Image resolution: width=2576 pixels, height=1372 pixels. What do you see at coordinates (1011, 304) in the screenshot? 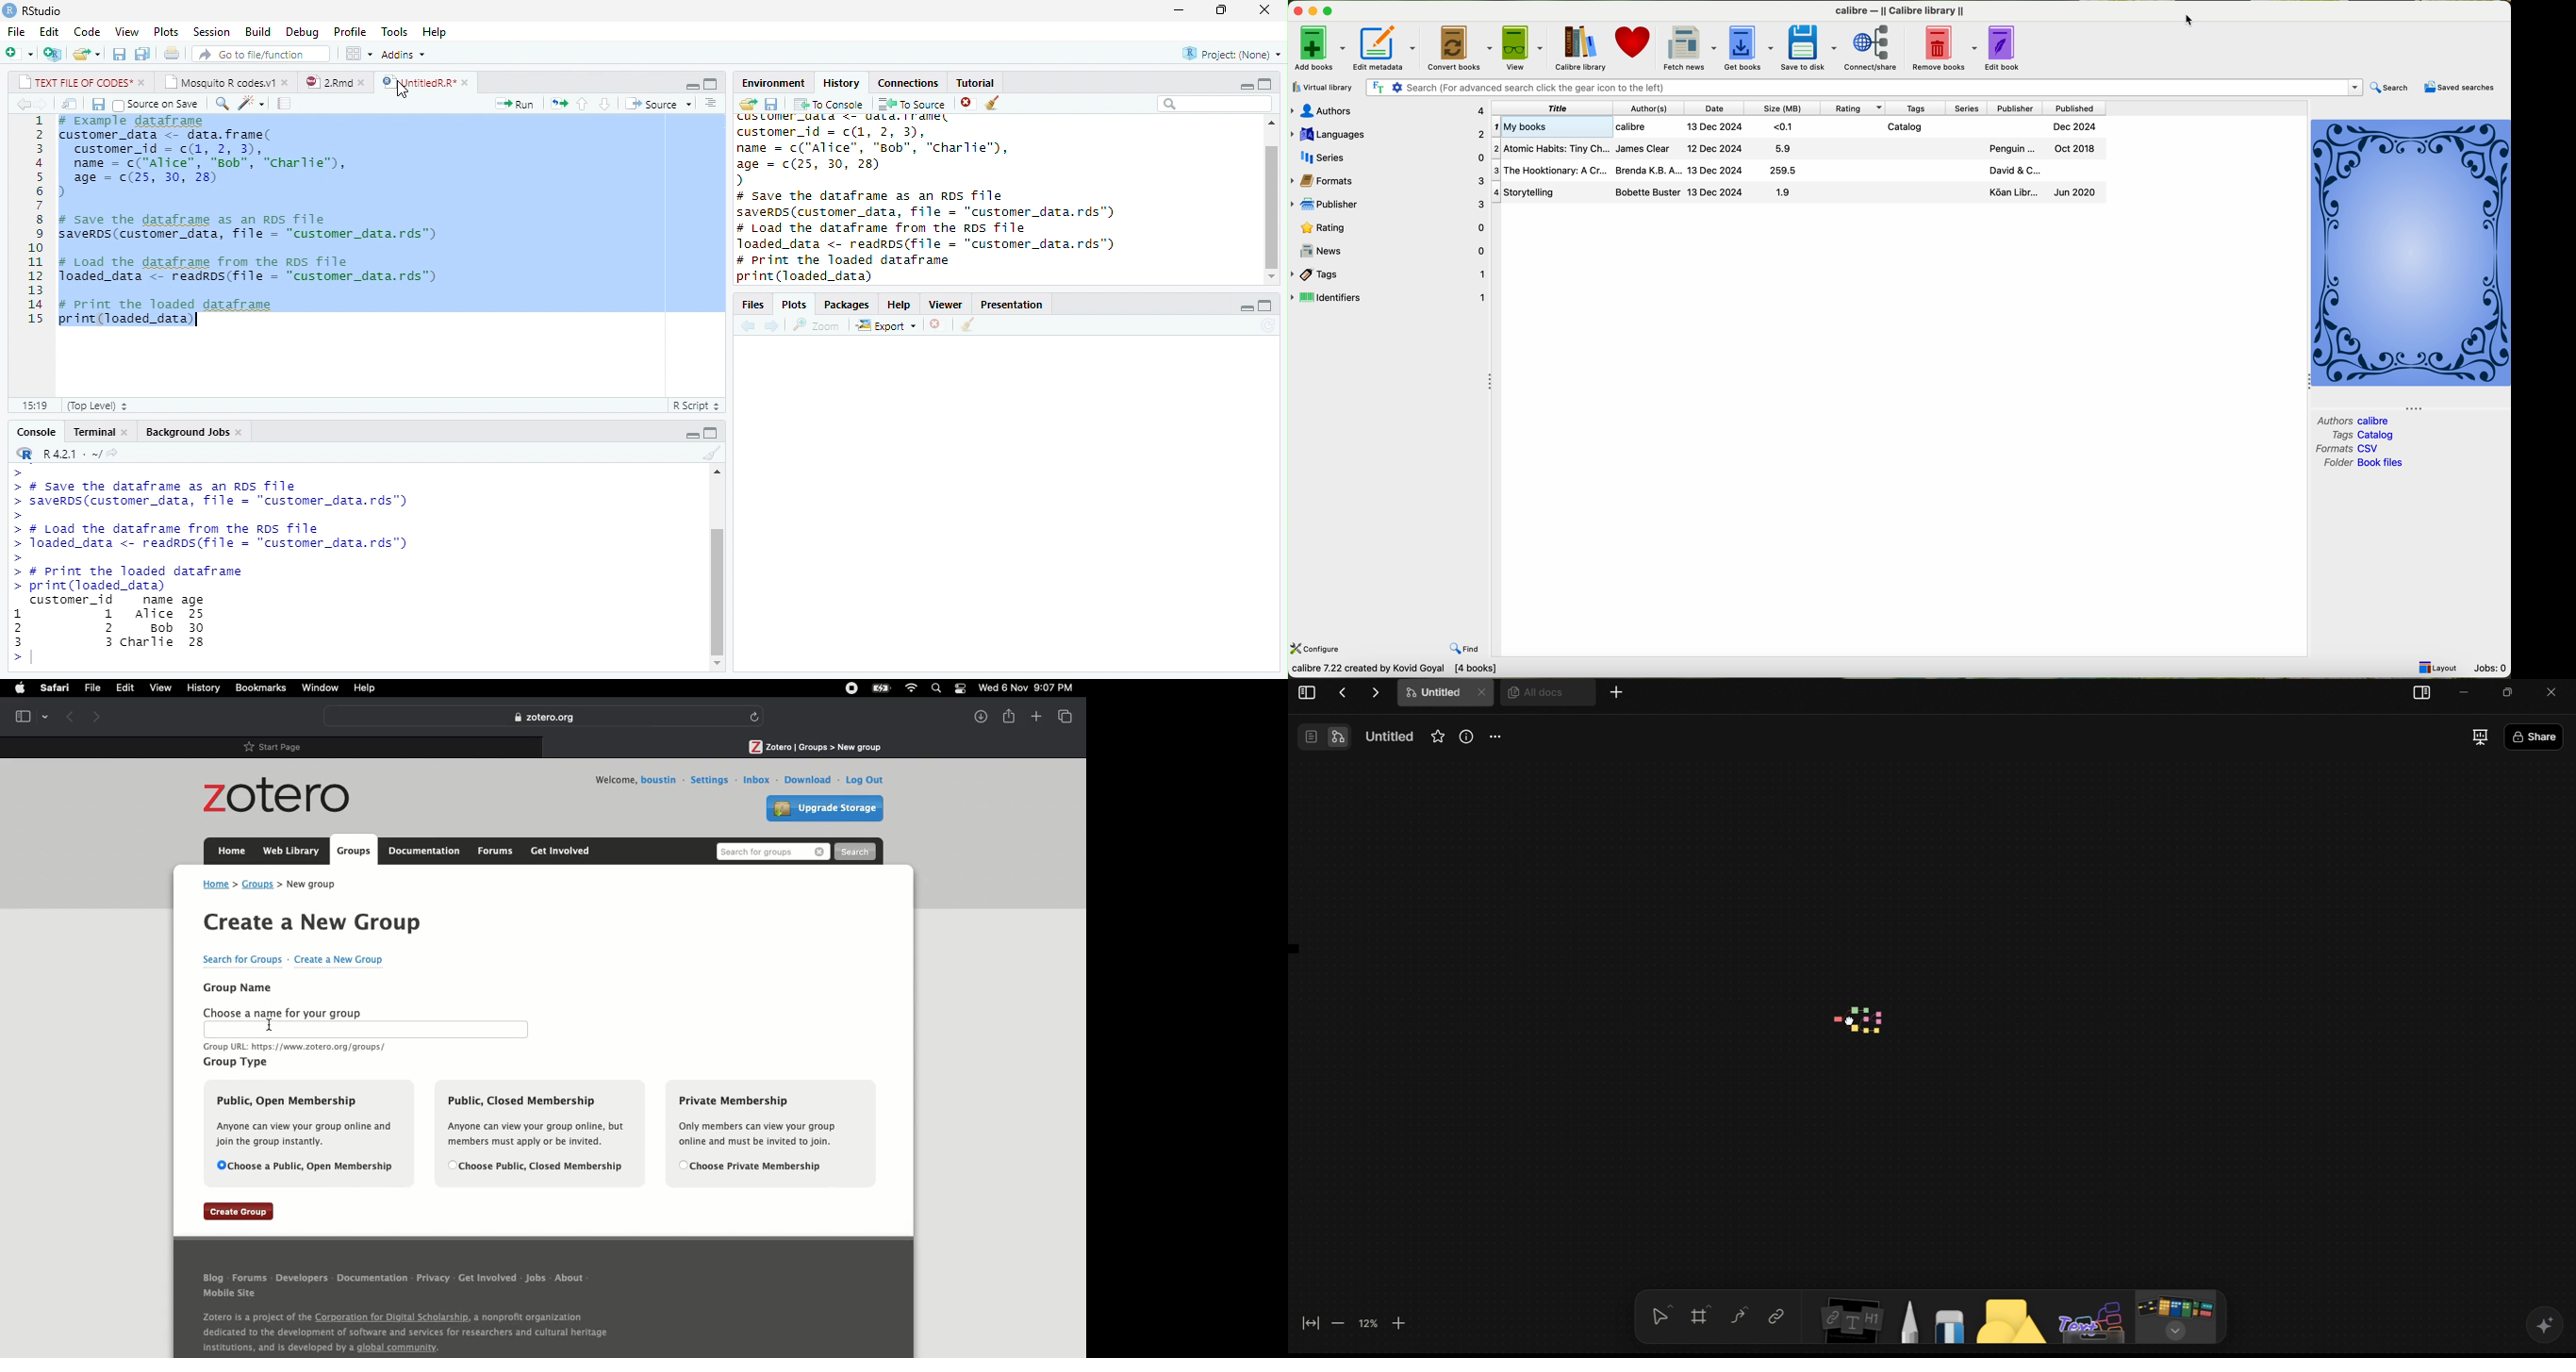
I see `Presentation` at bounding box center [1011, 304].